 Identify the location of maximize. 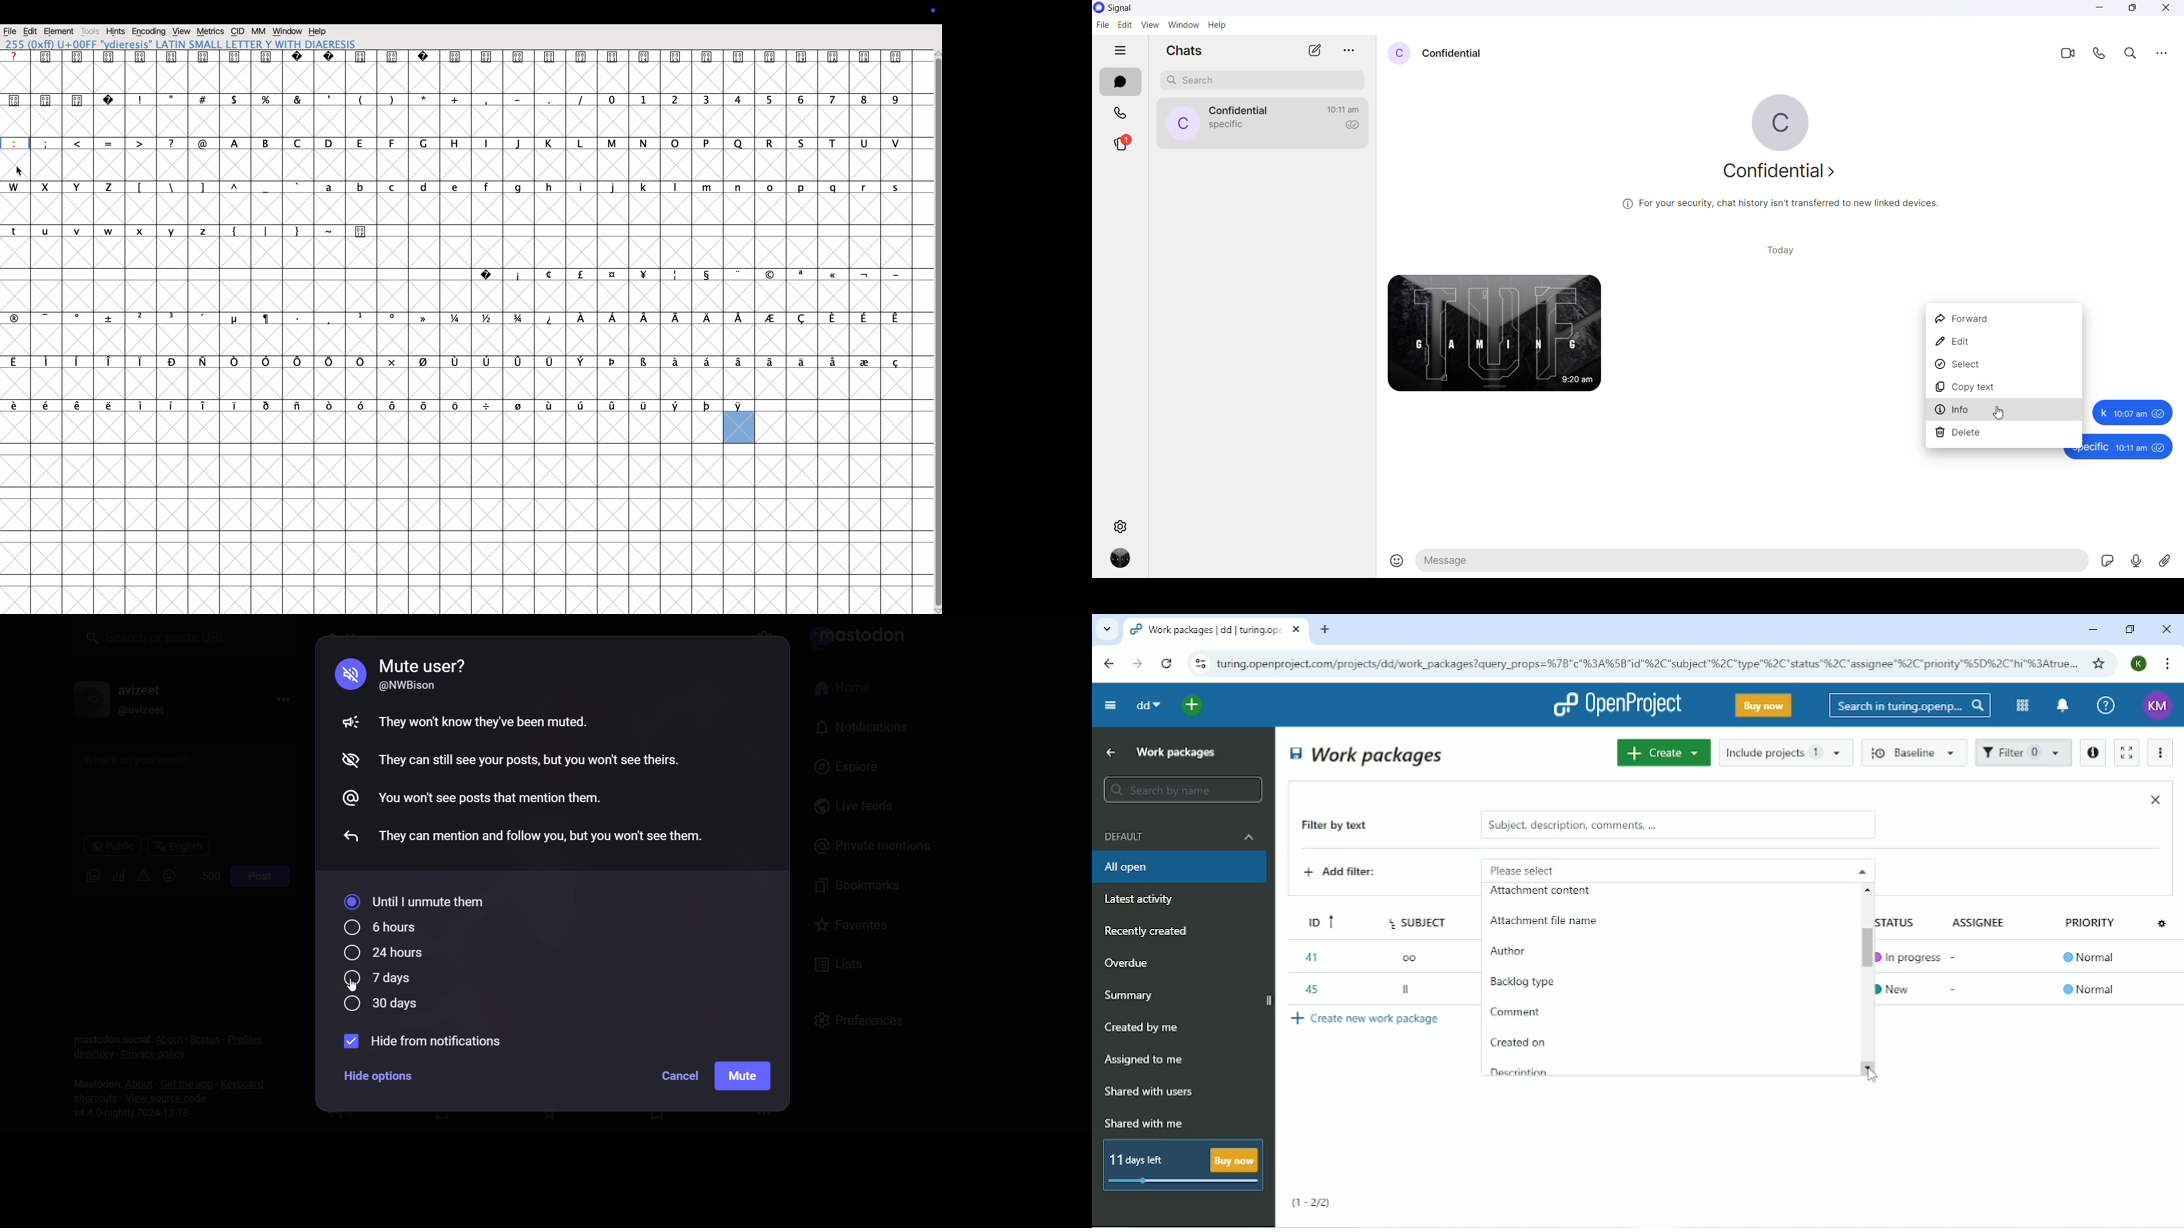
(2132, 9).